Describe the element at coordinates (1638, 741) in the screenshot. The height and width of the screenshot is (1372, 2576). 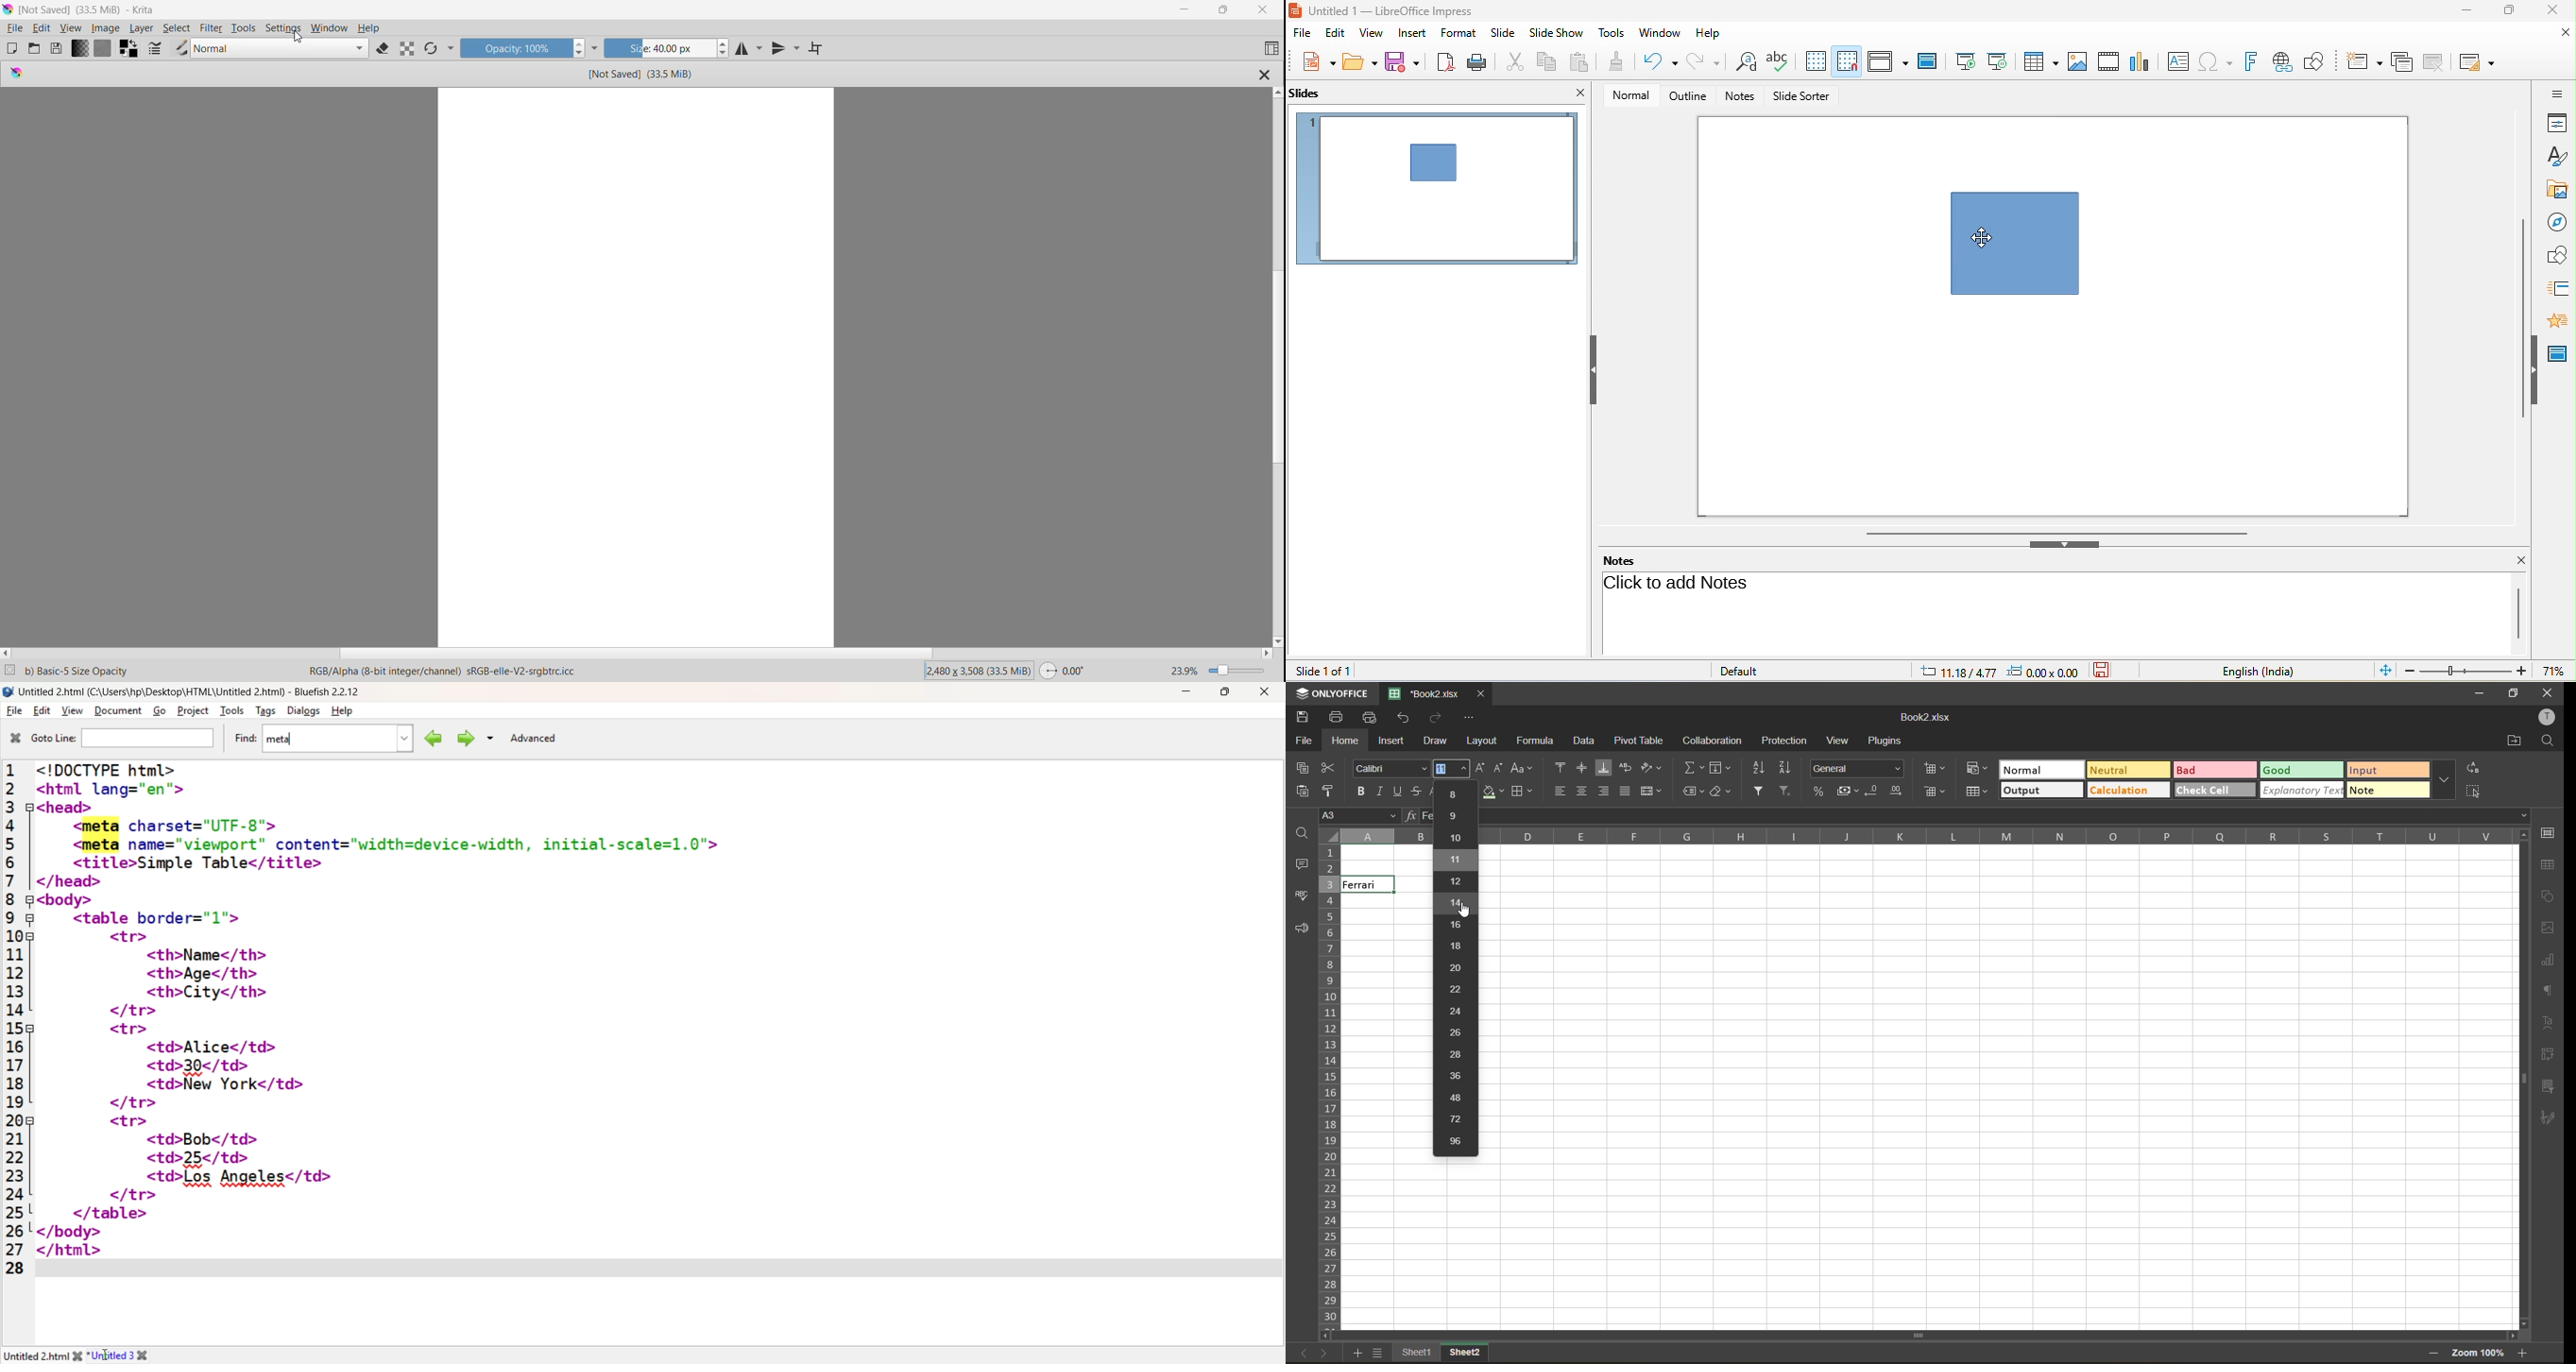
I see `pivot table` at that location.